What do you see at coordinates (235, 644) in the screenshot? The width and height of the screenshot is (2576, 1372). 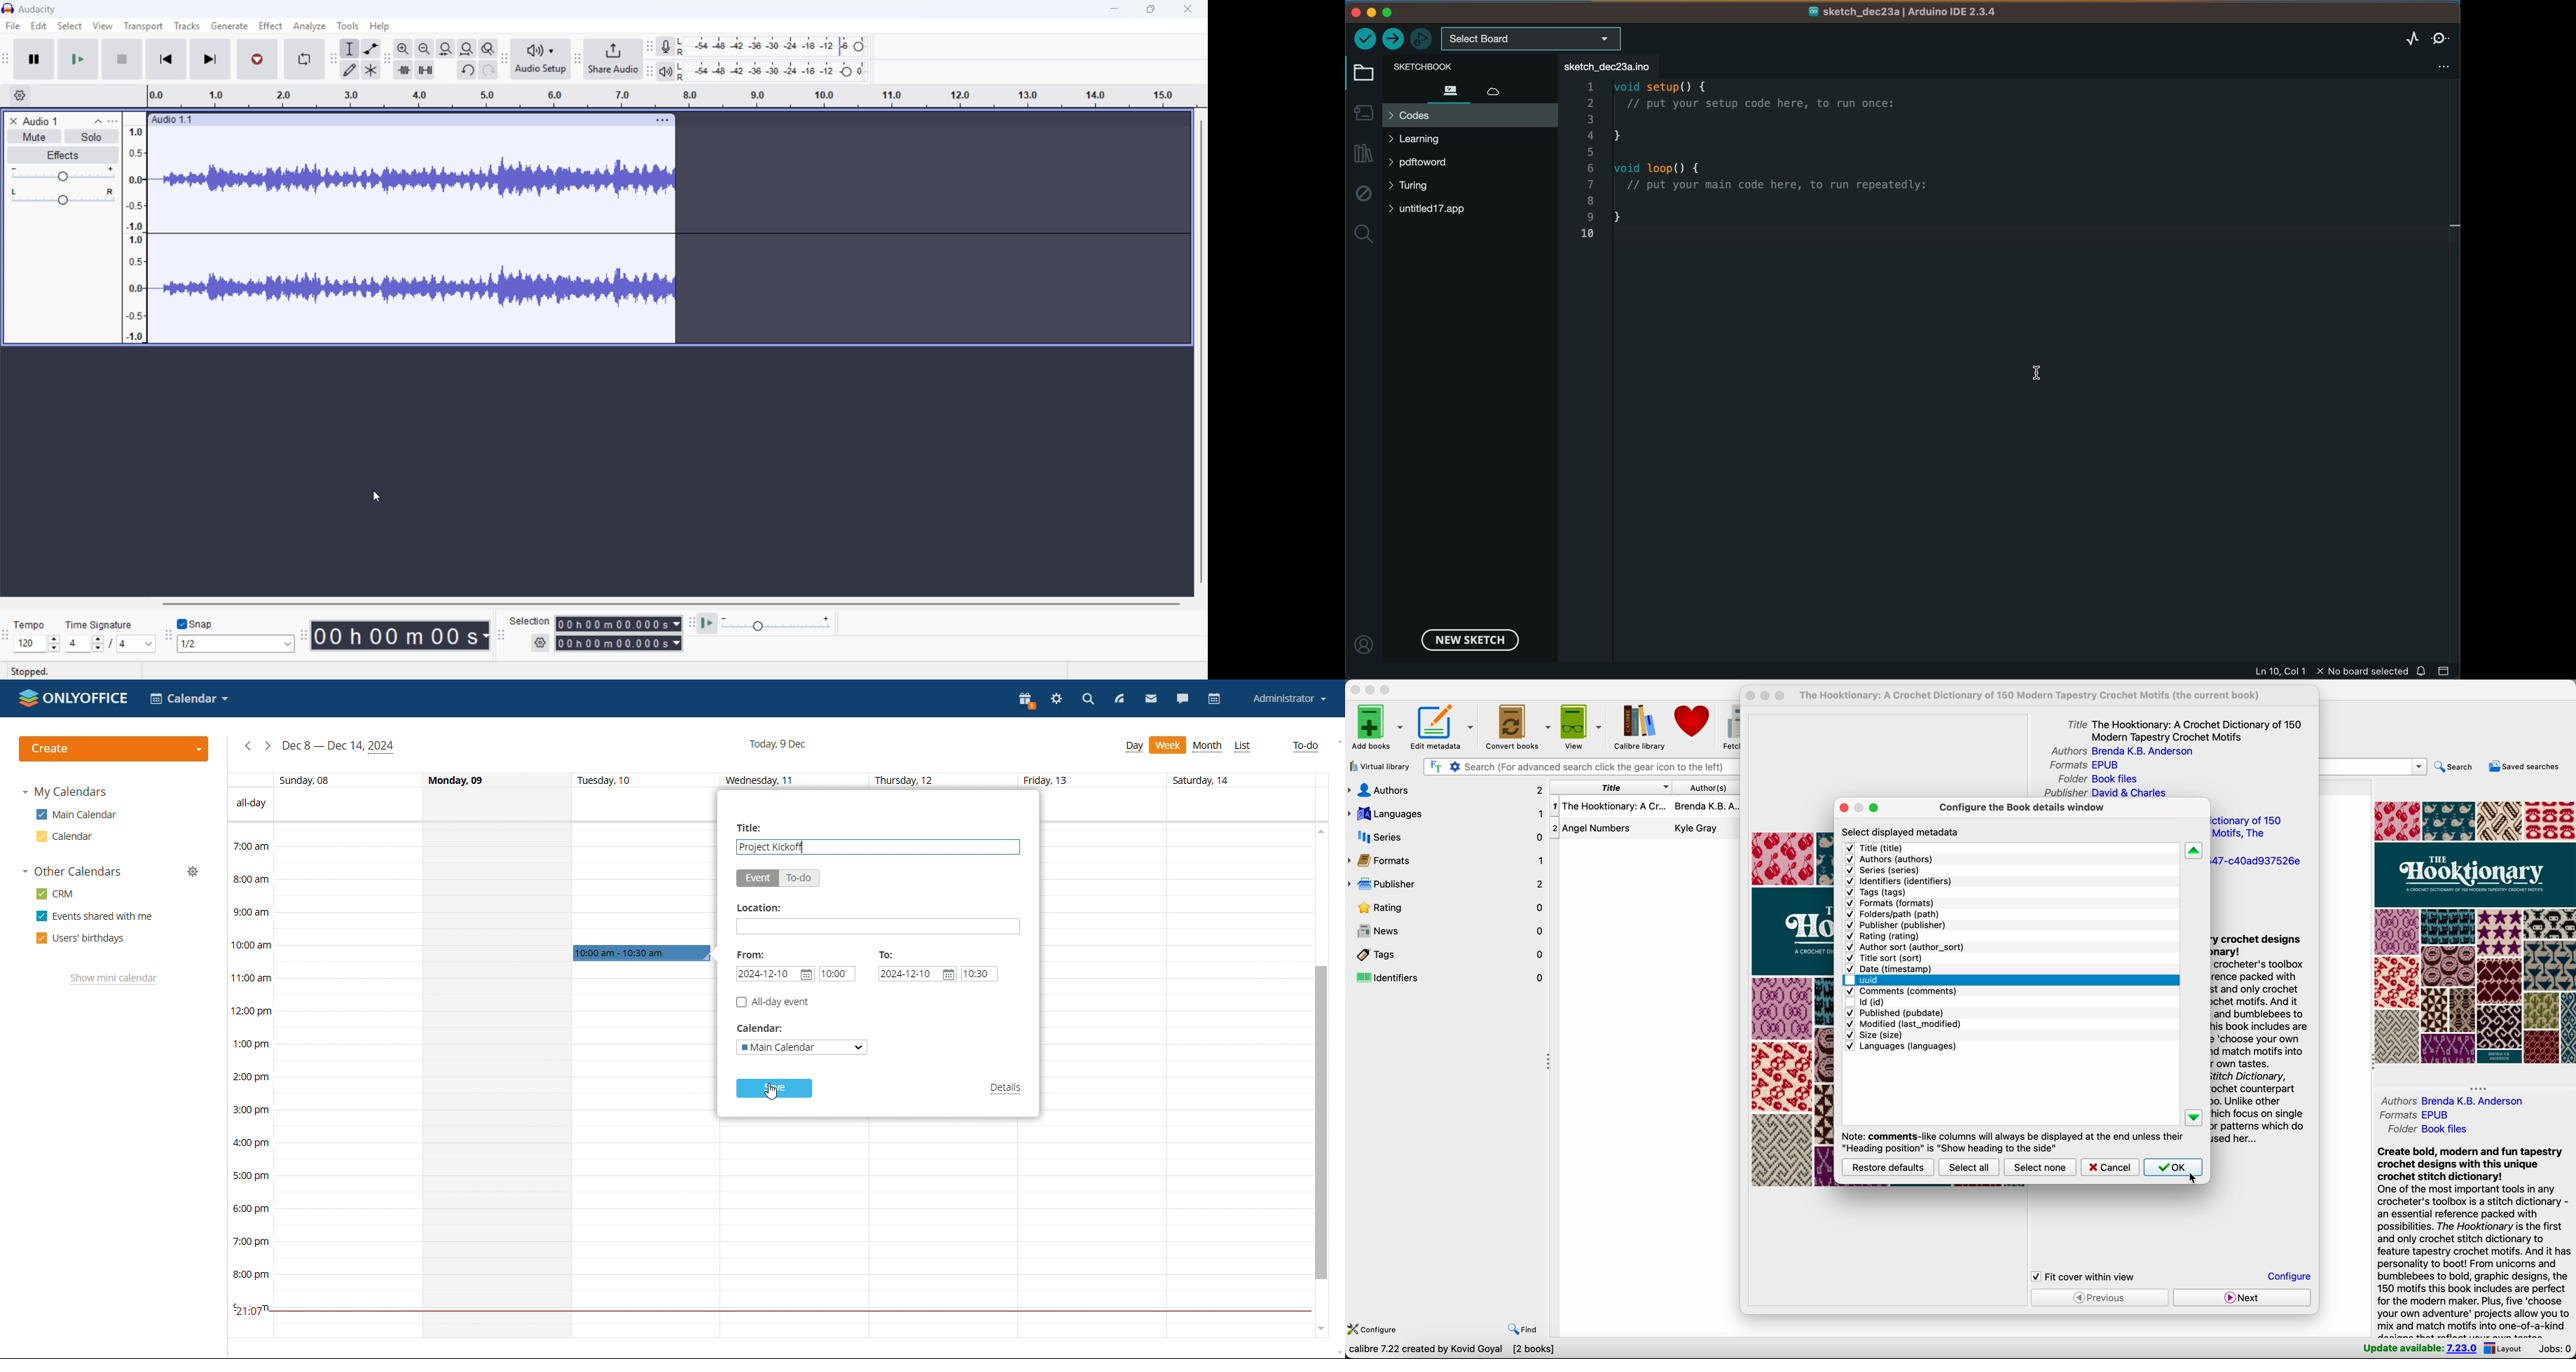 I see `Set snapping ` at bounding box center [235, 644].